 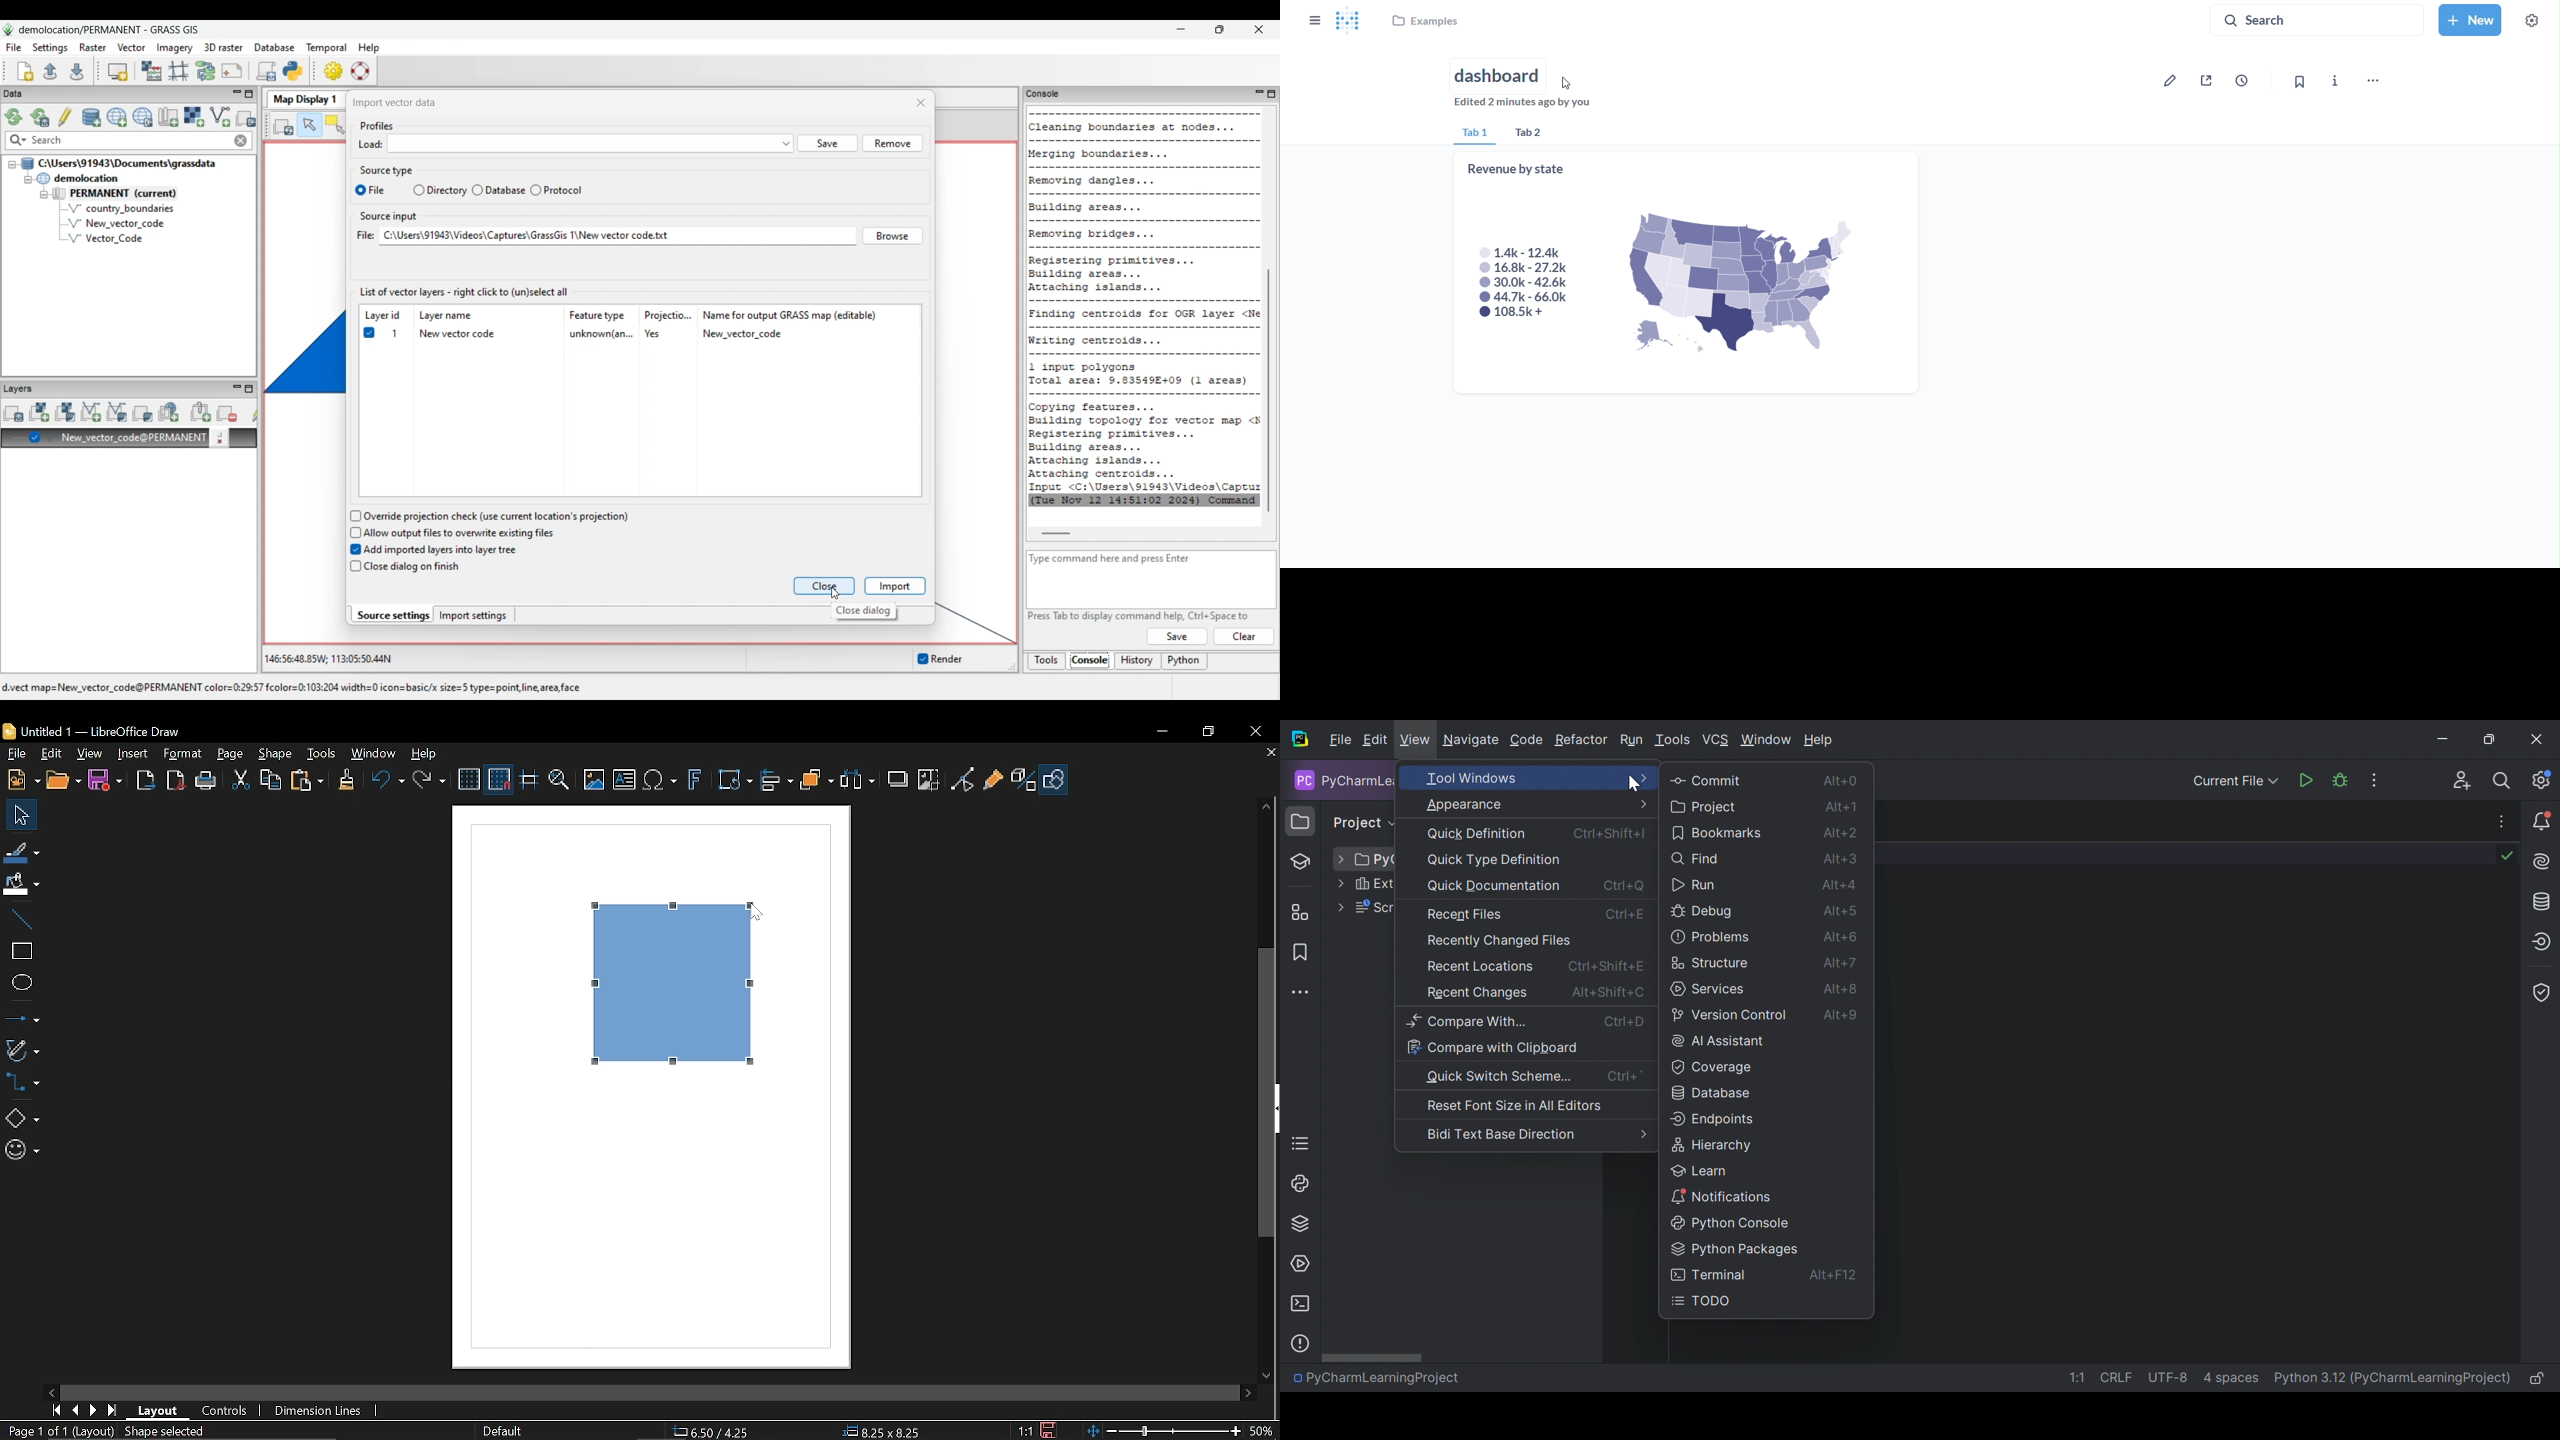 I want to click on Curves and polygons, so click(x=22, y=1050).